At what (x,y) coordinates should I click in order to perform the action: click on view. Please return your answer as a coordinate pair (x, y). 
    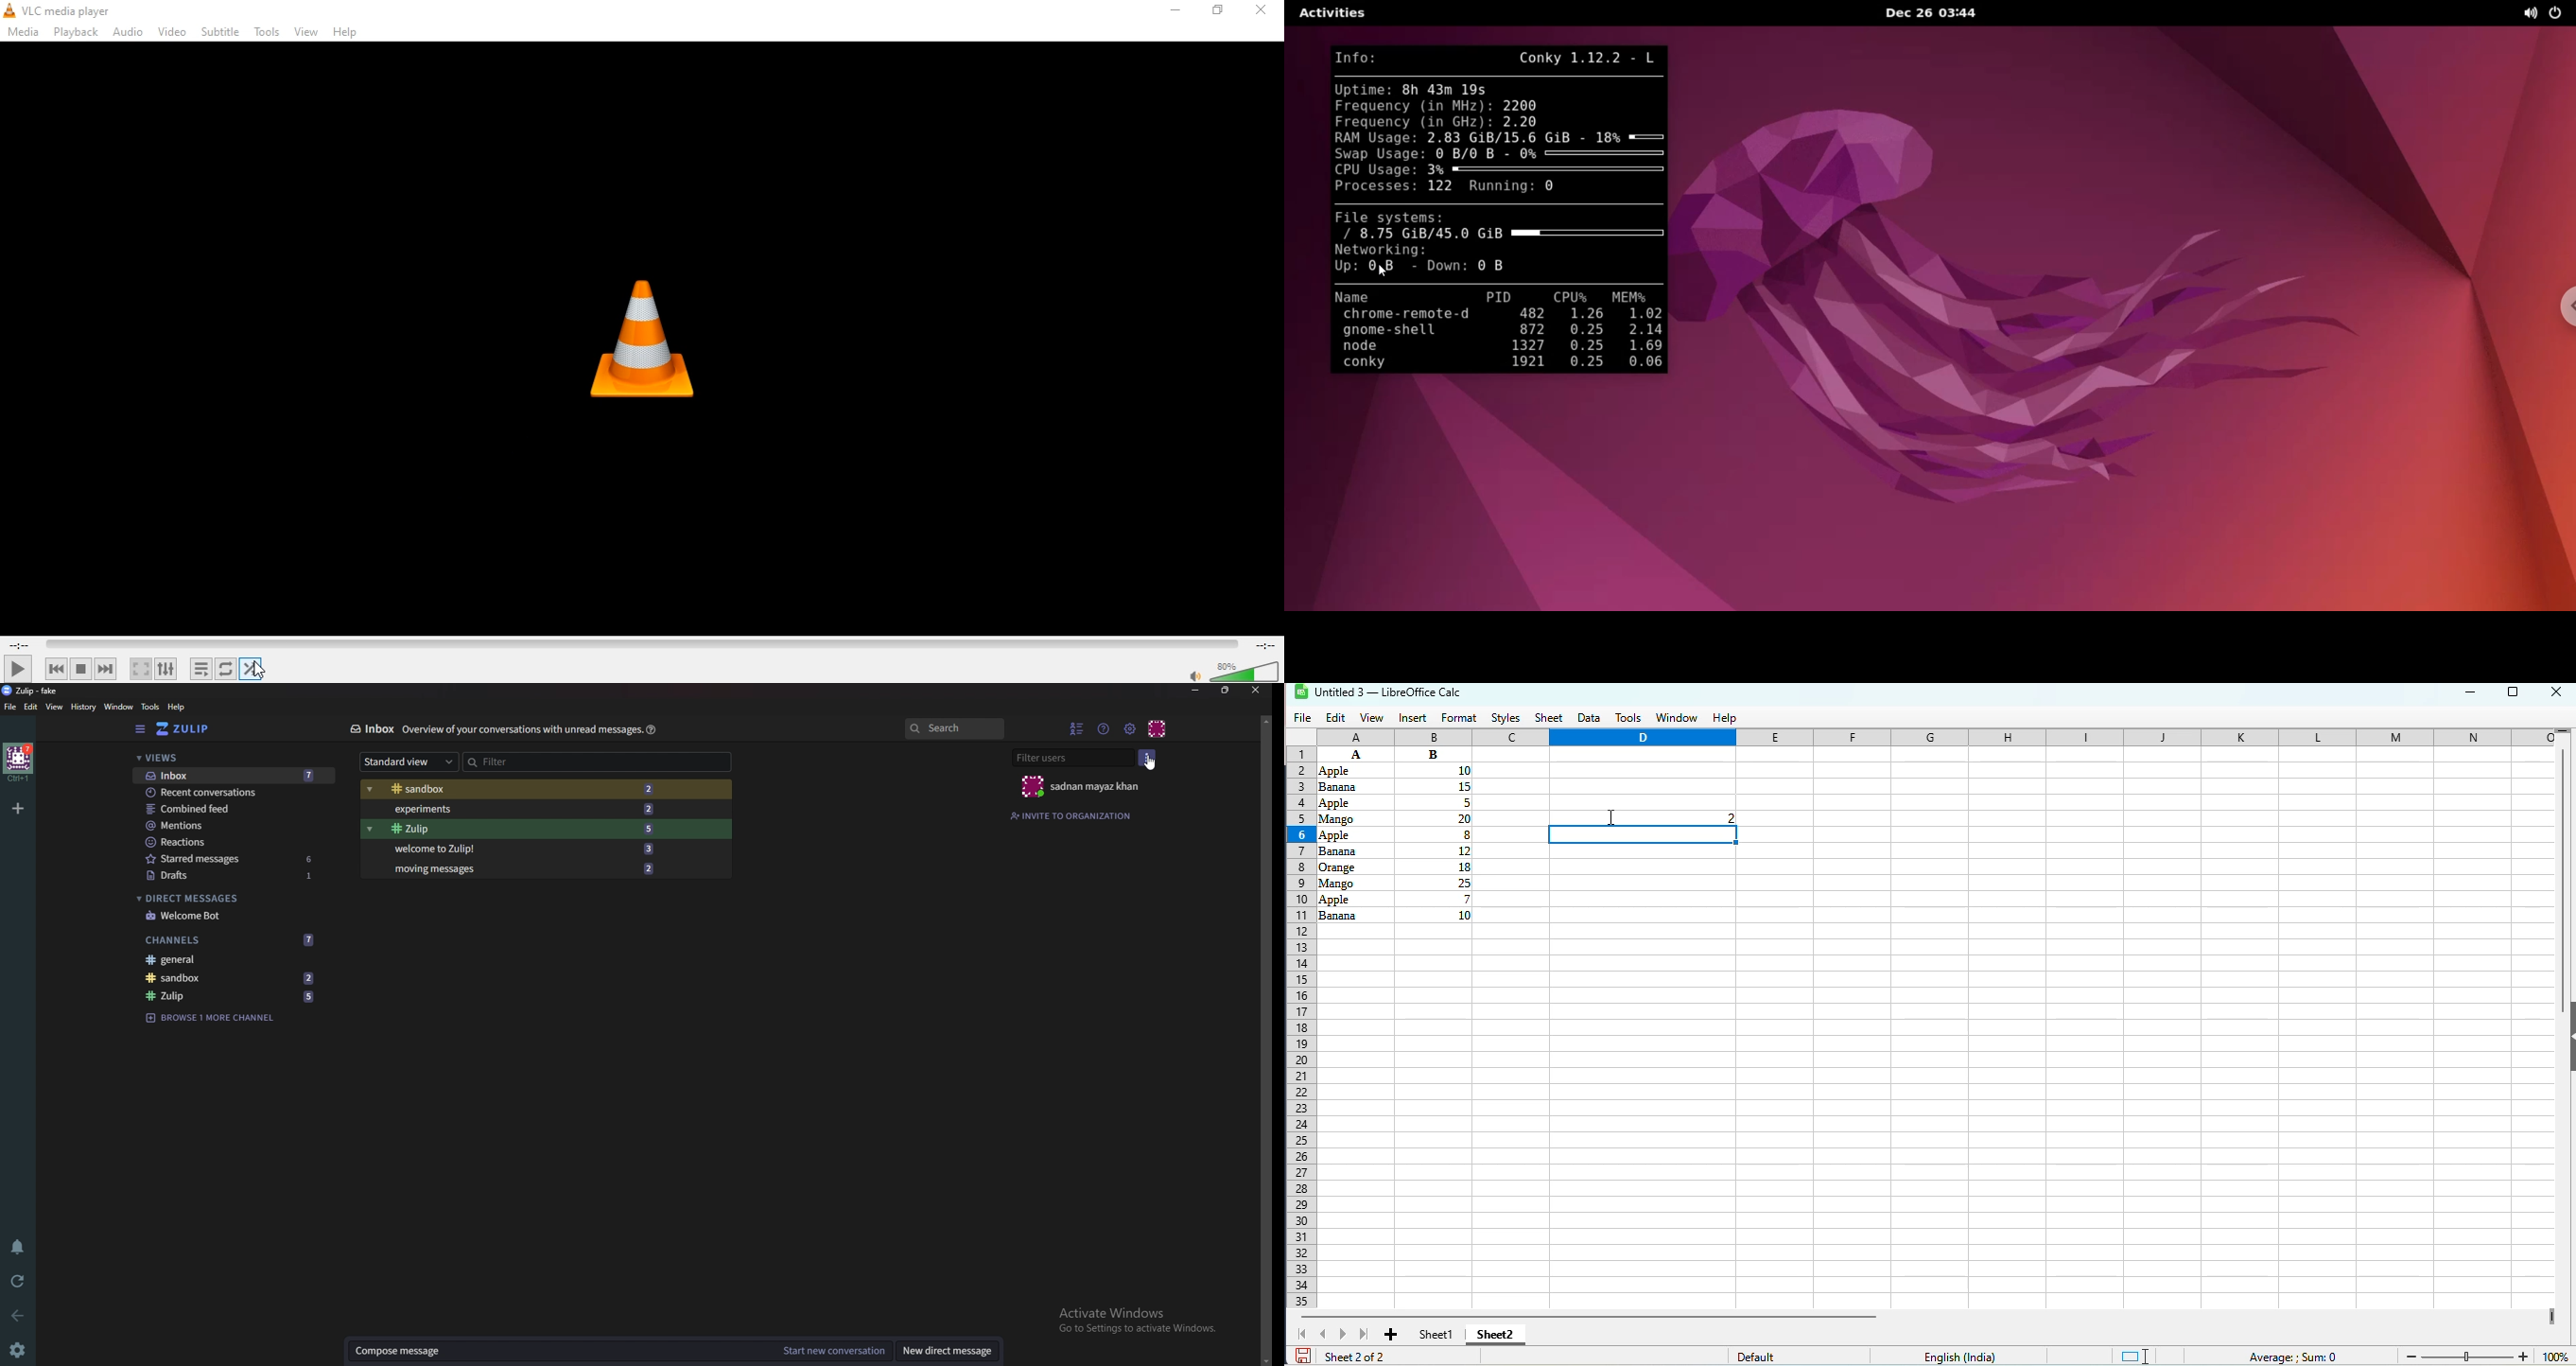
    Looking at the image, I should click on (308, 32).